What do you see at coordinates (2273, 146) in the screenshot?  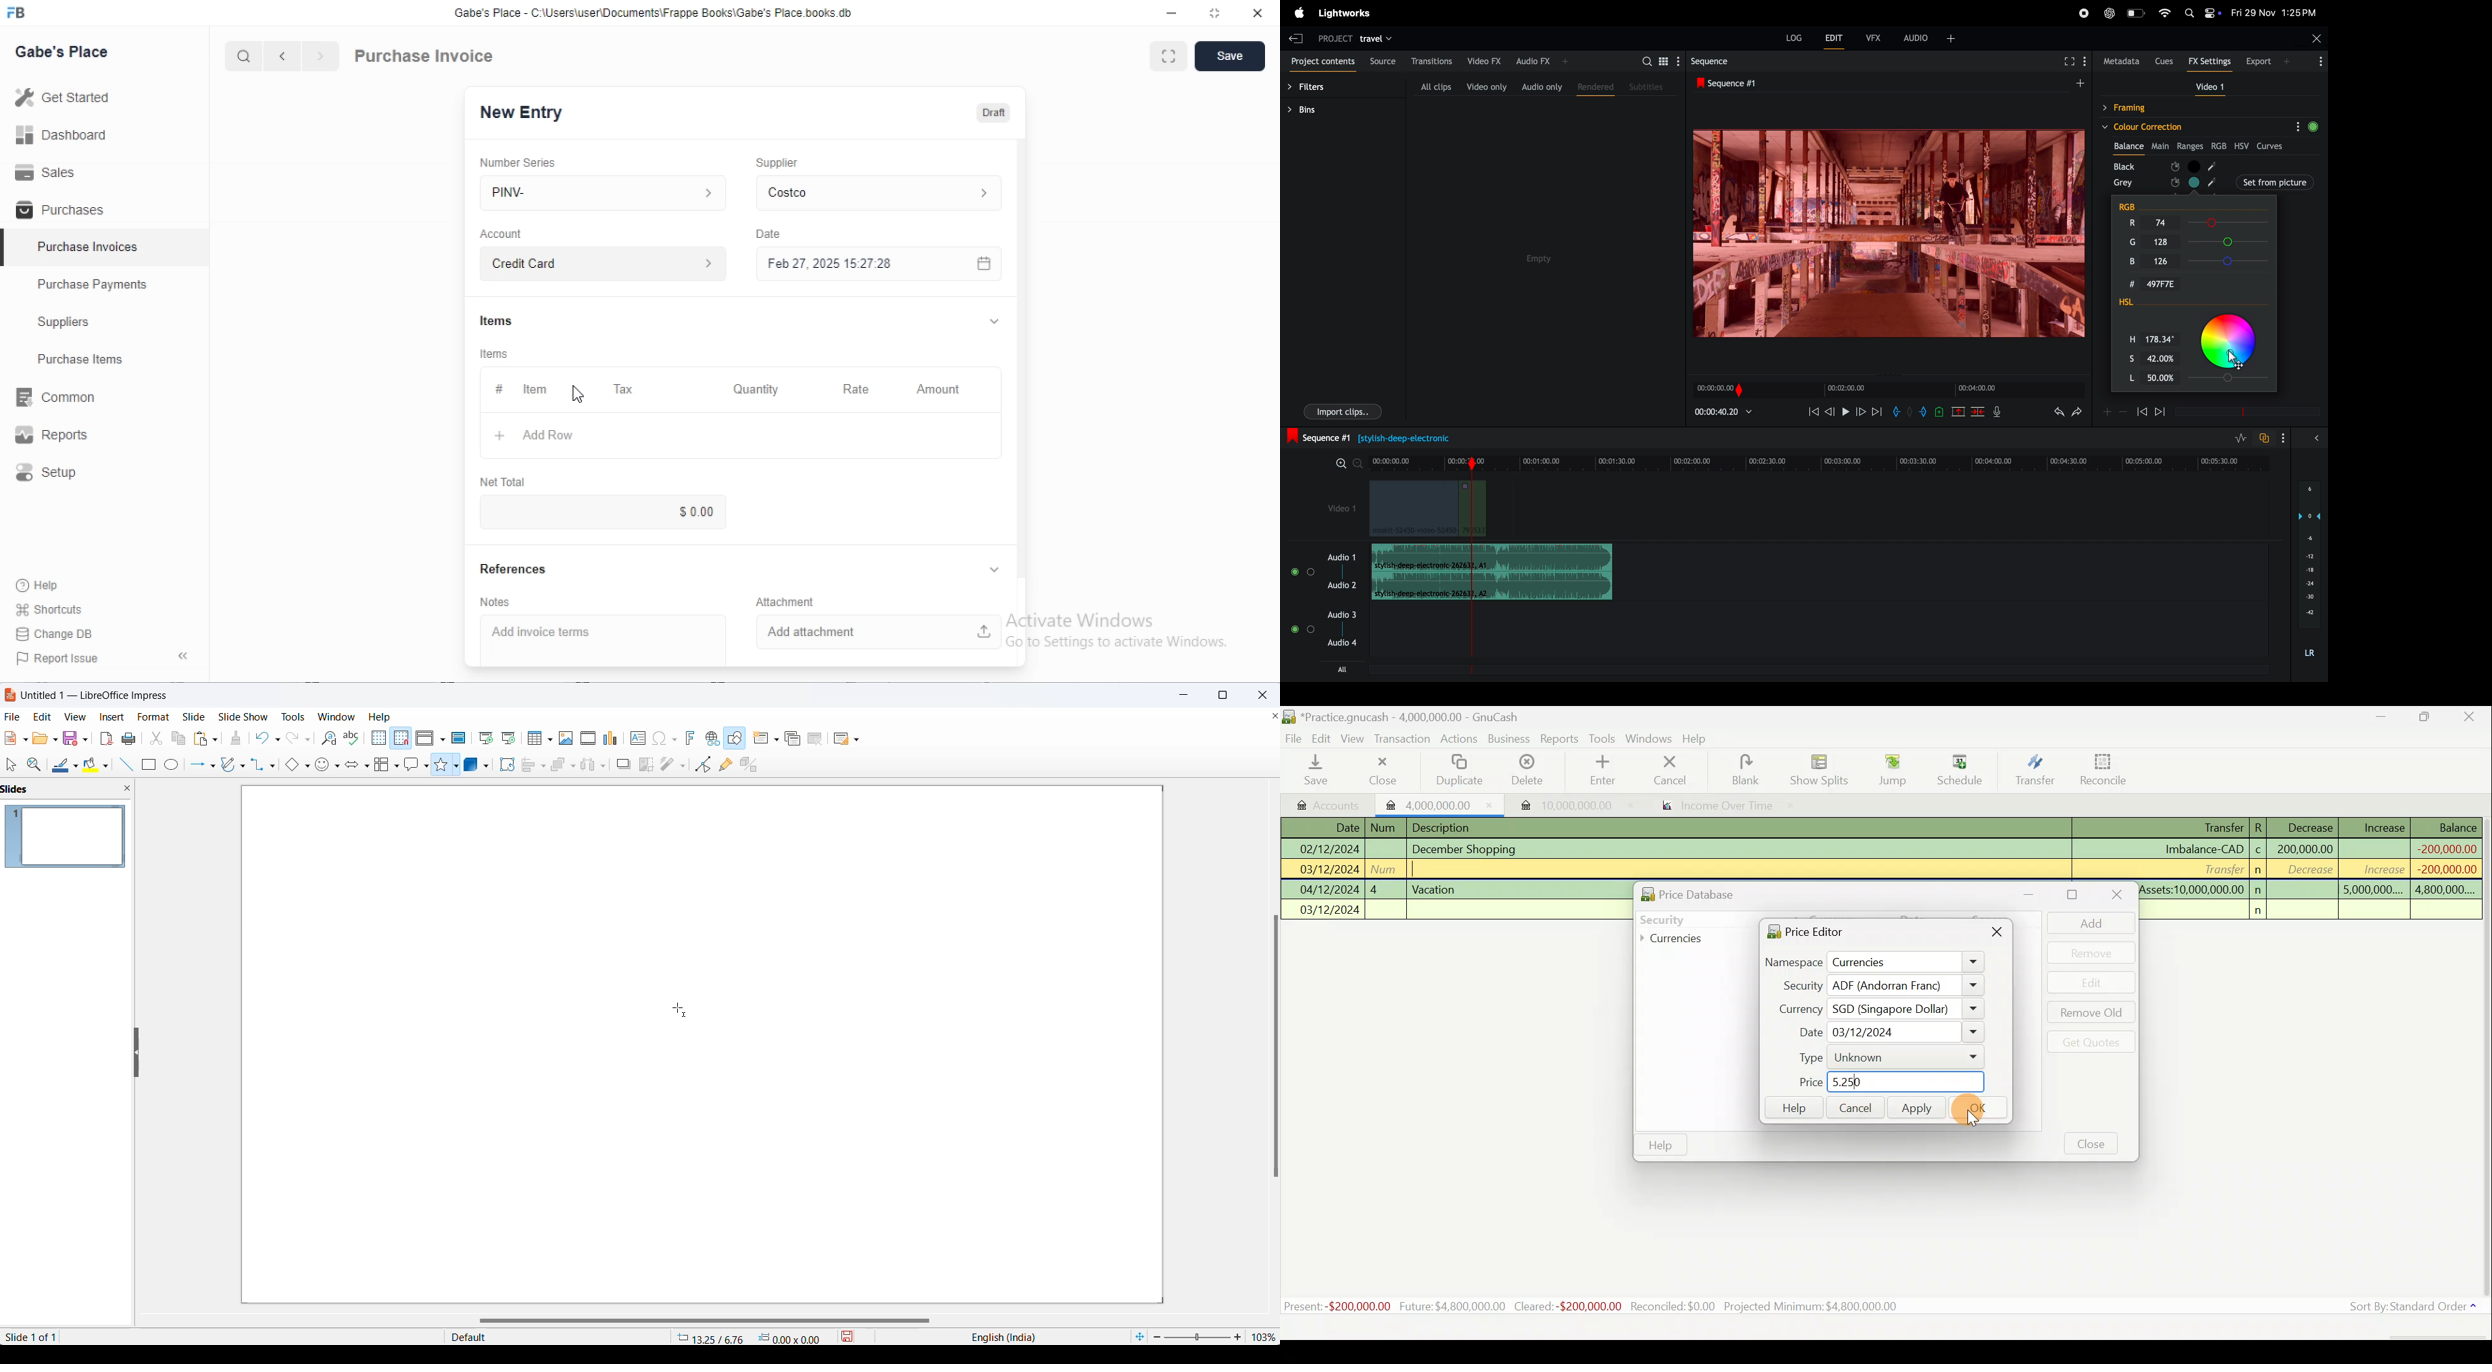 I see `curves` at bounding box center [2273, 146].